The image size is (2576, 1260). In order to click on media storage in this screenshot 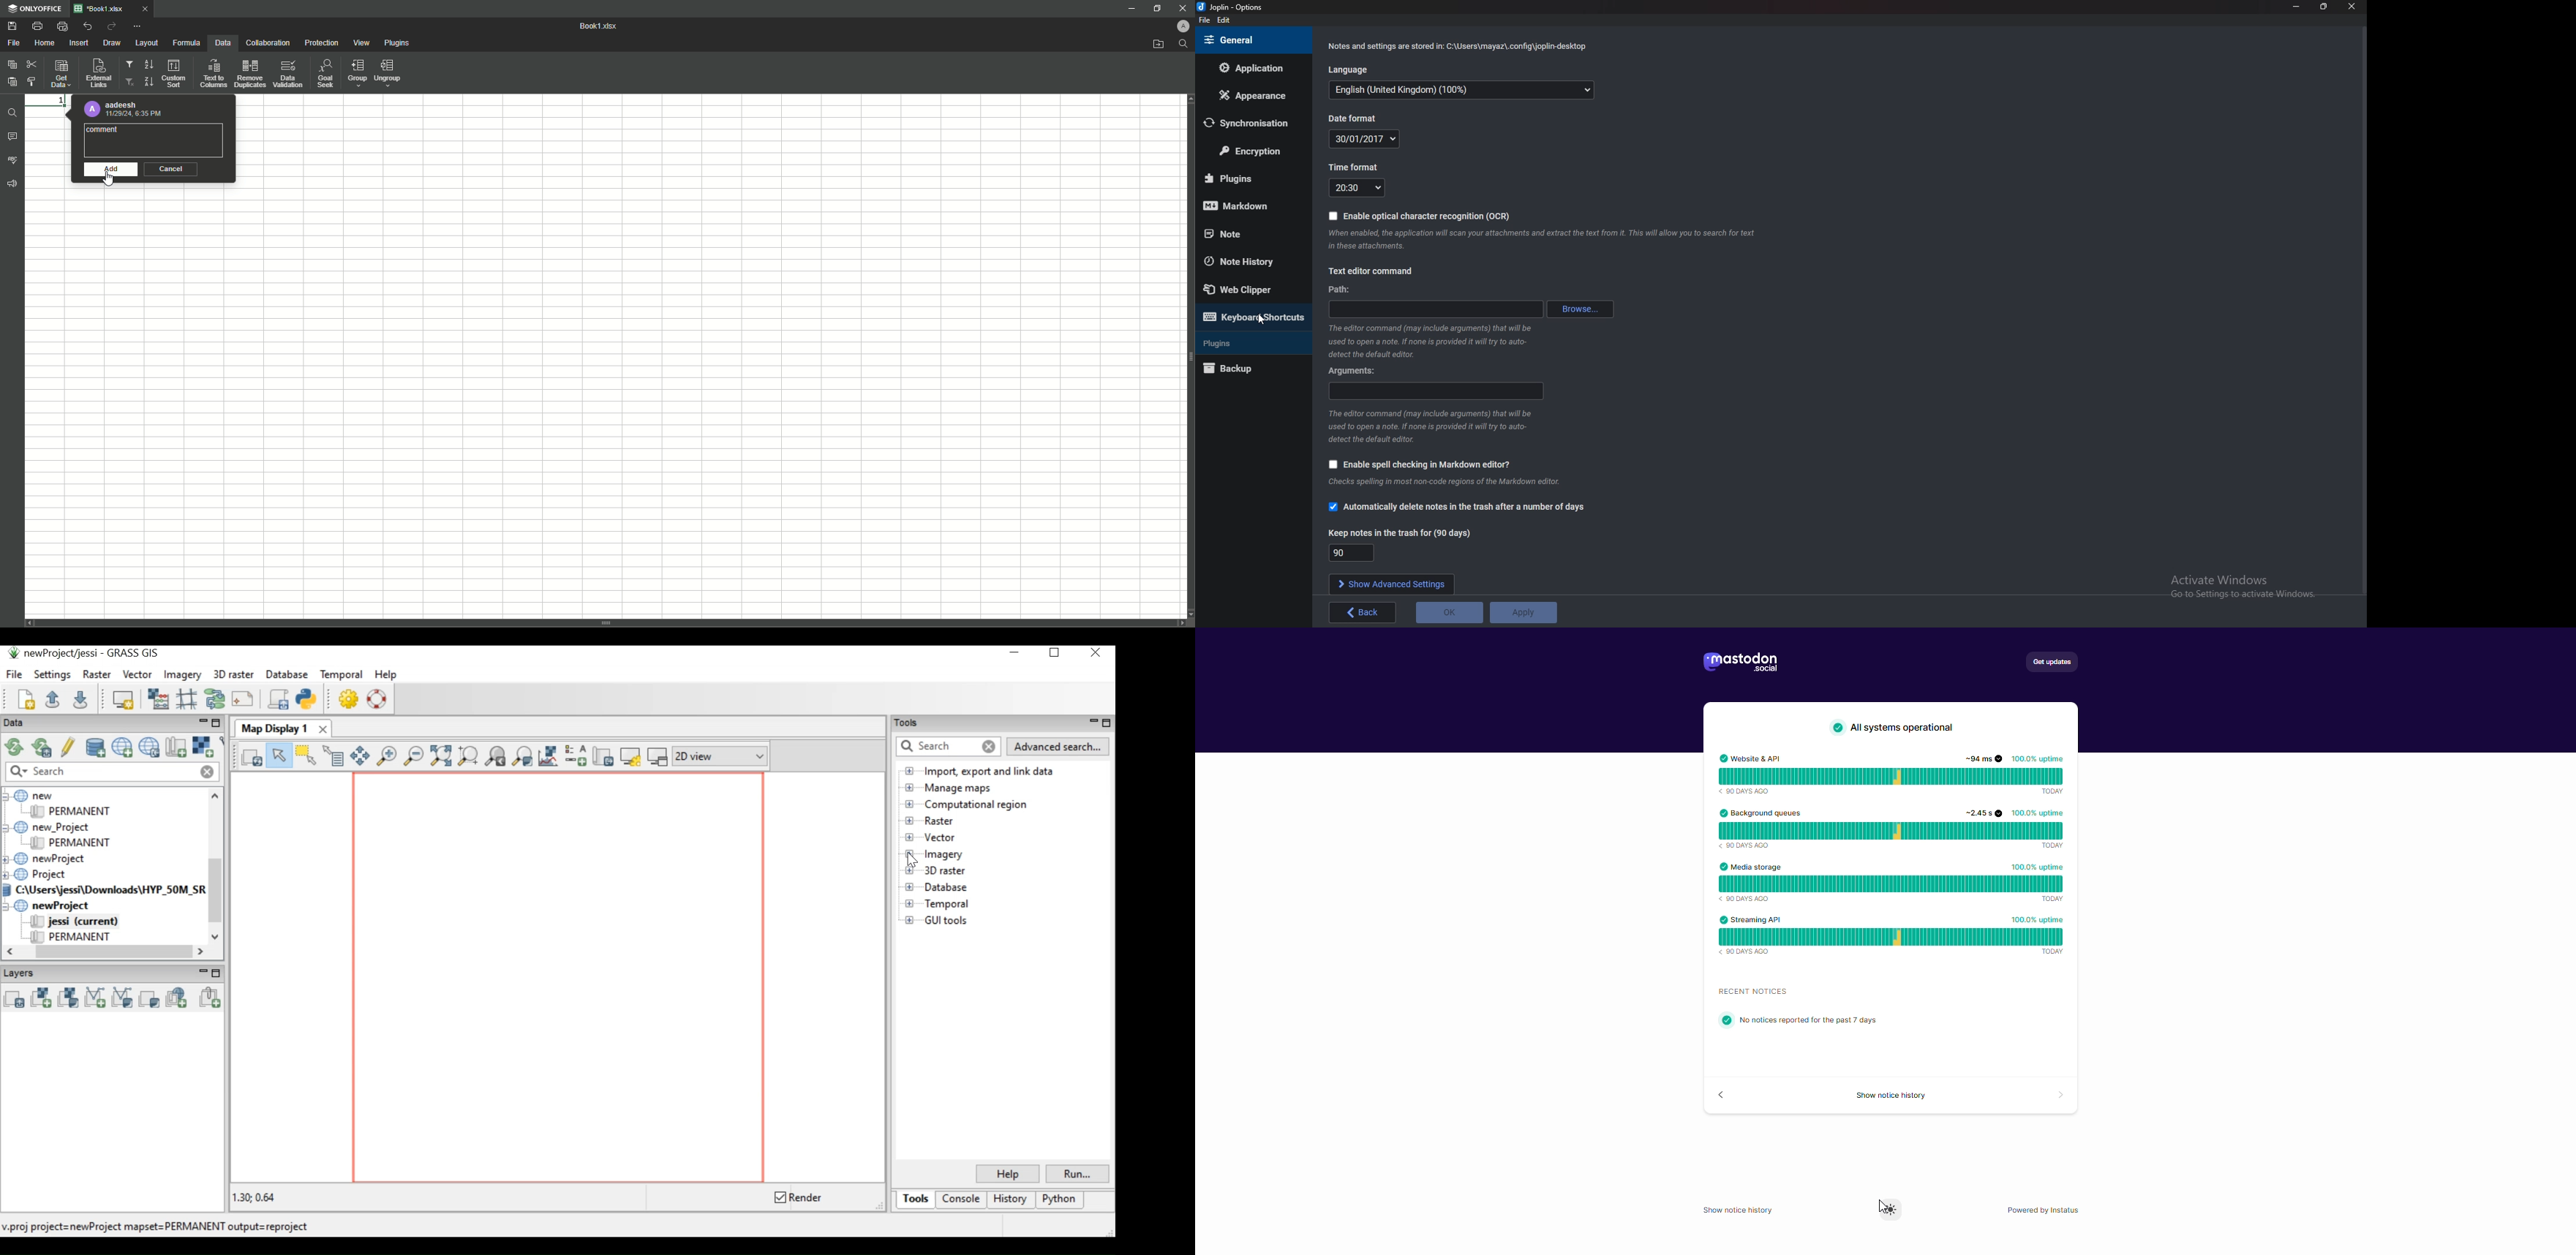, I will do `click(1890, 883)`.